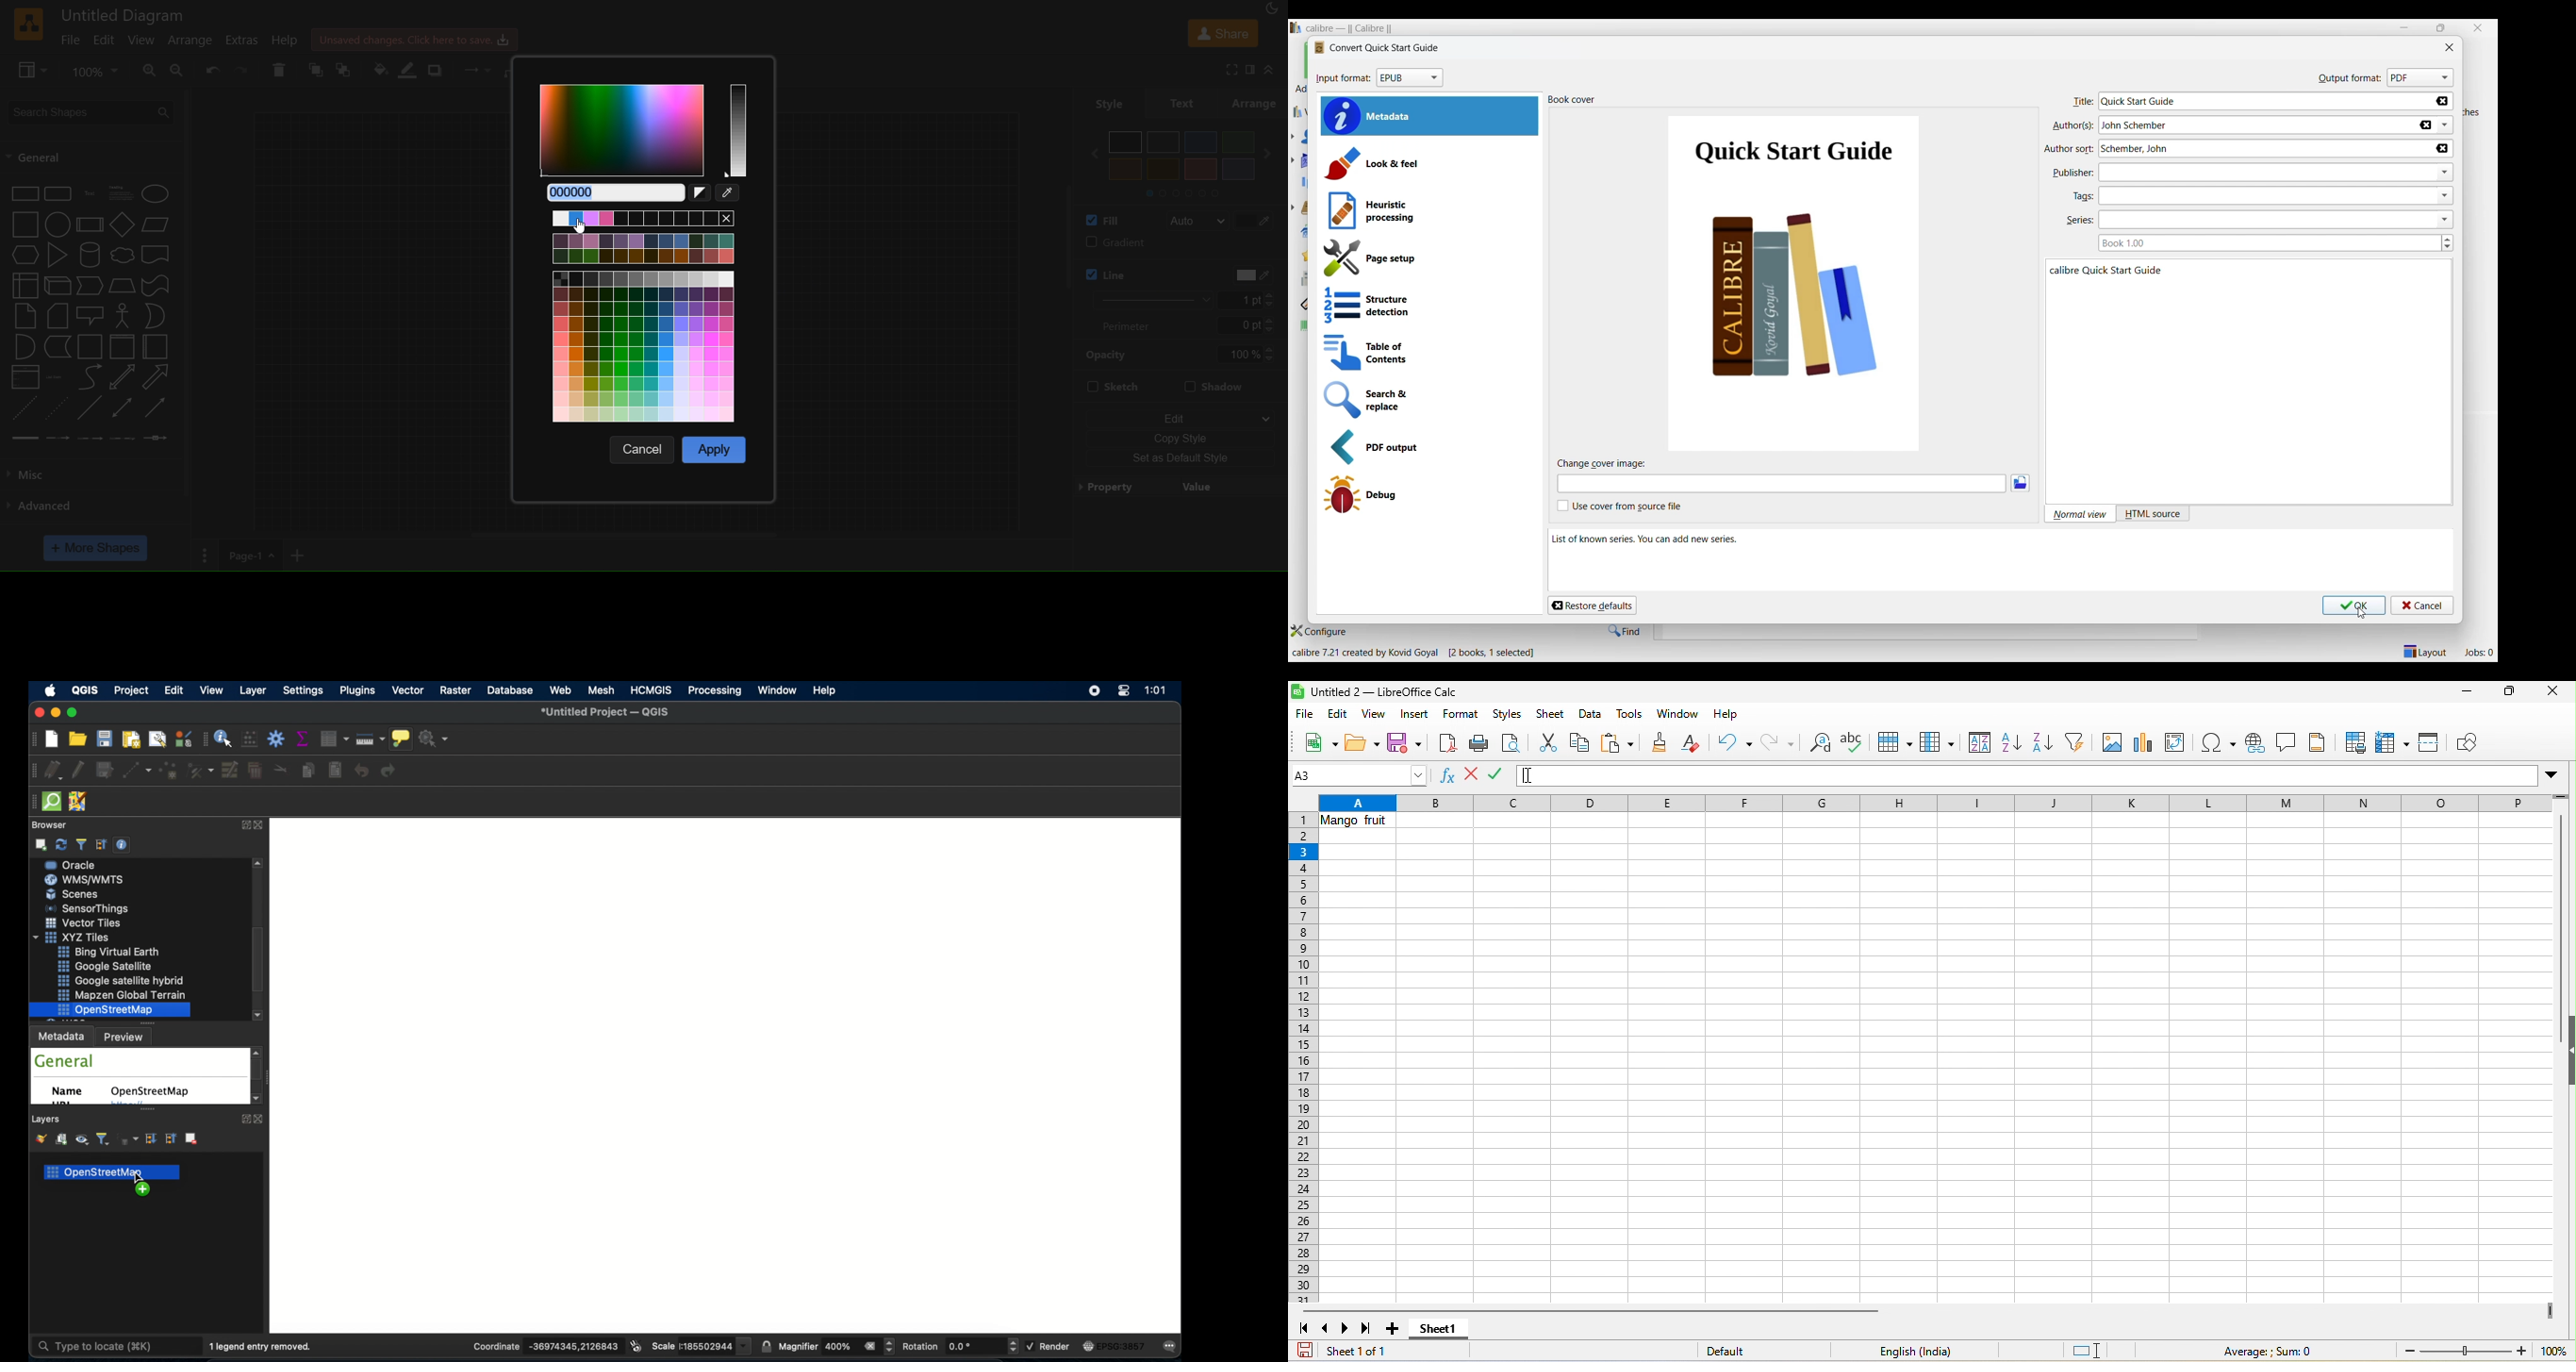  Describe the element at coordinates (59, 347) in the screenshot. I see `data storage` at that location.